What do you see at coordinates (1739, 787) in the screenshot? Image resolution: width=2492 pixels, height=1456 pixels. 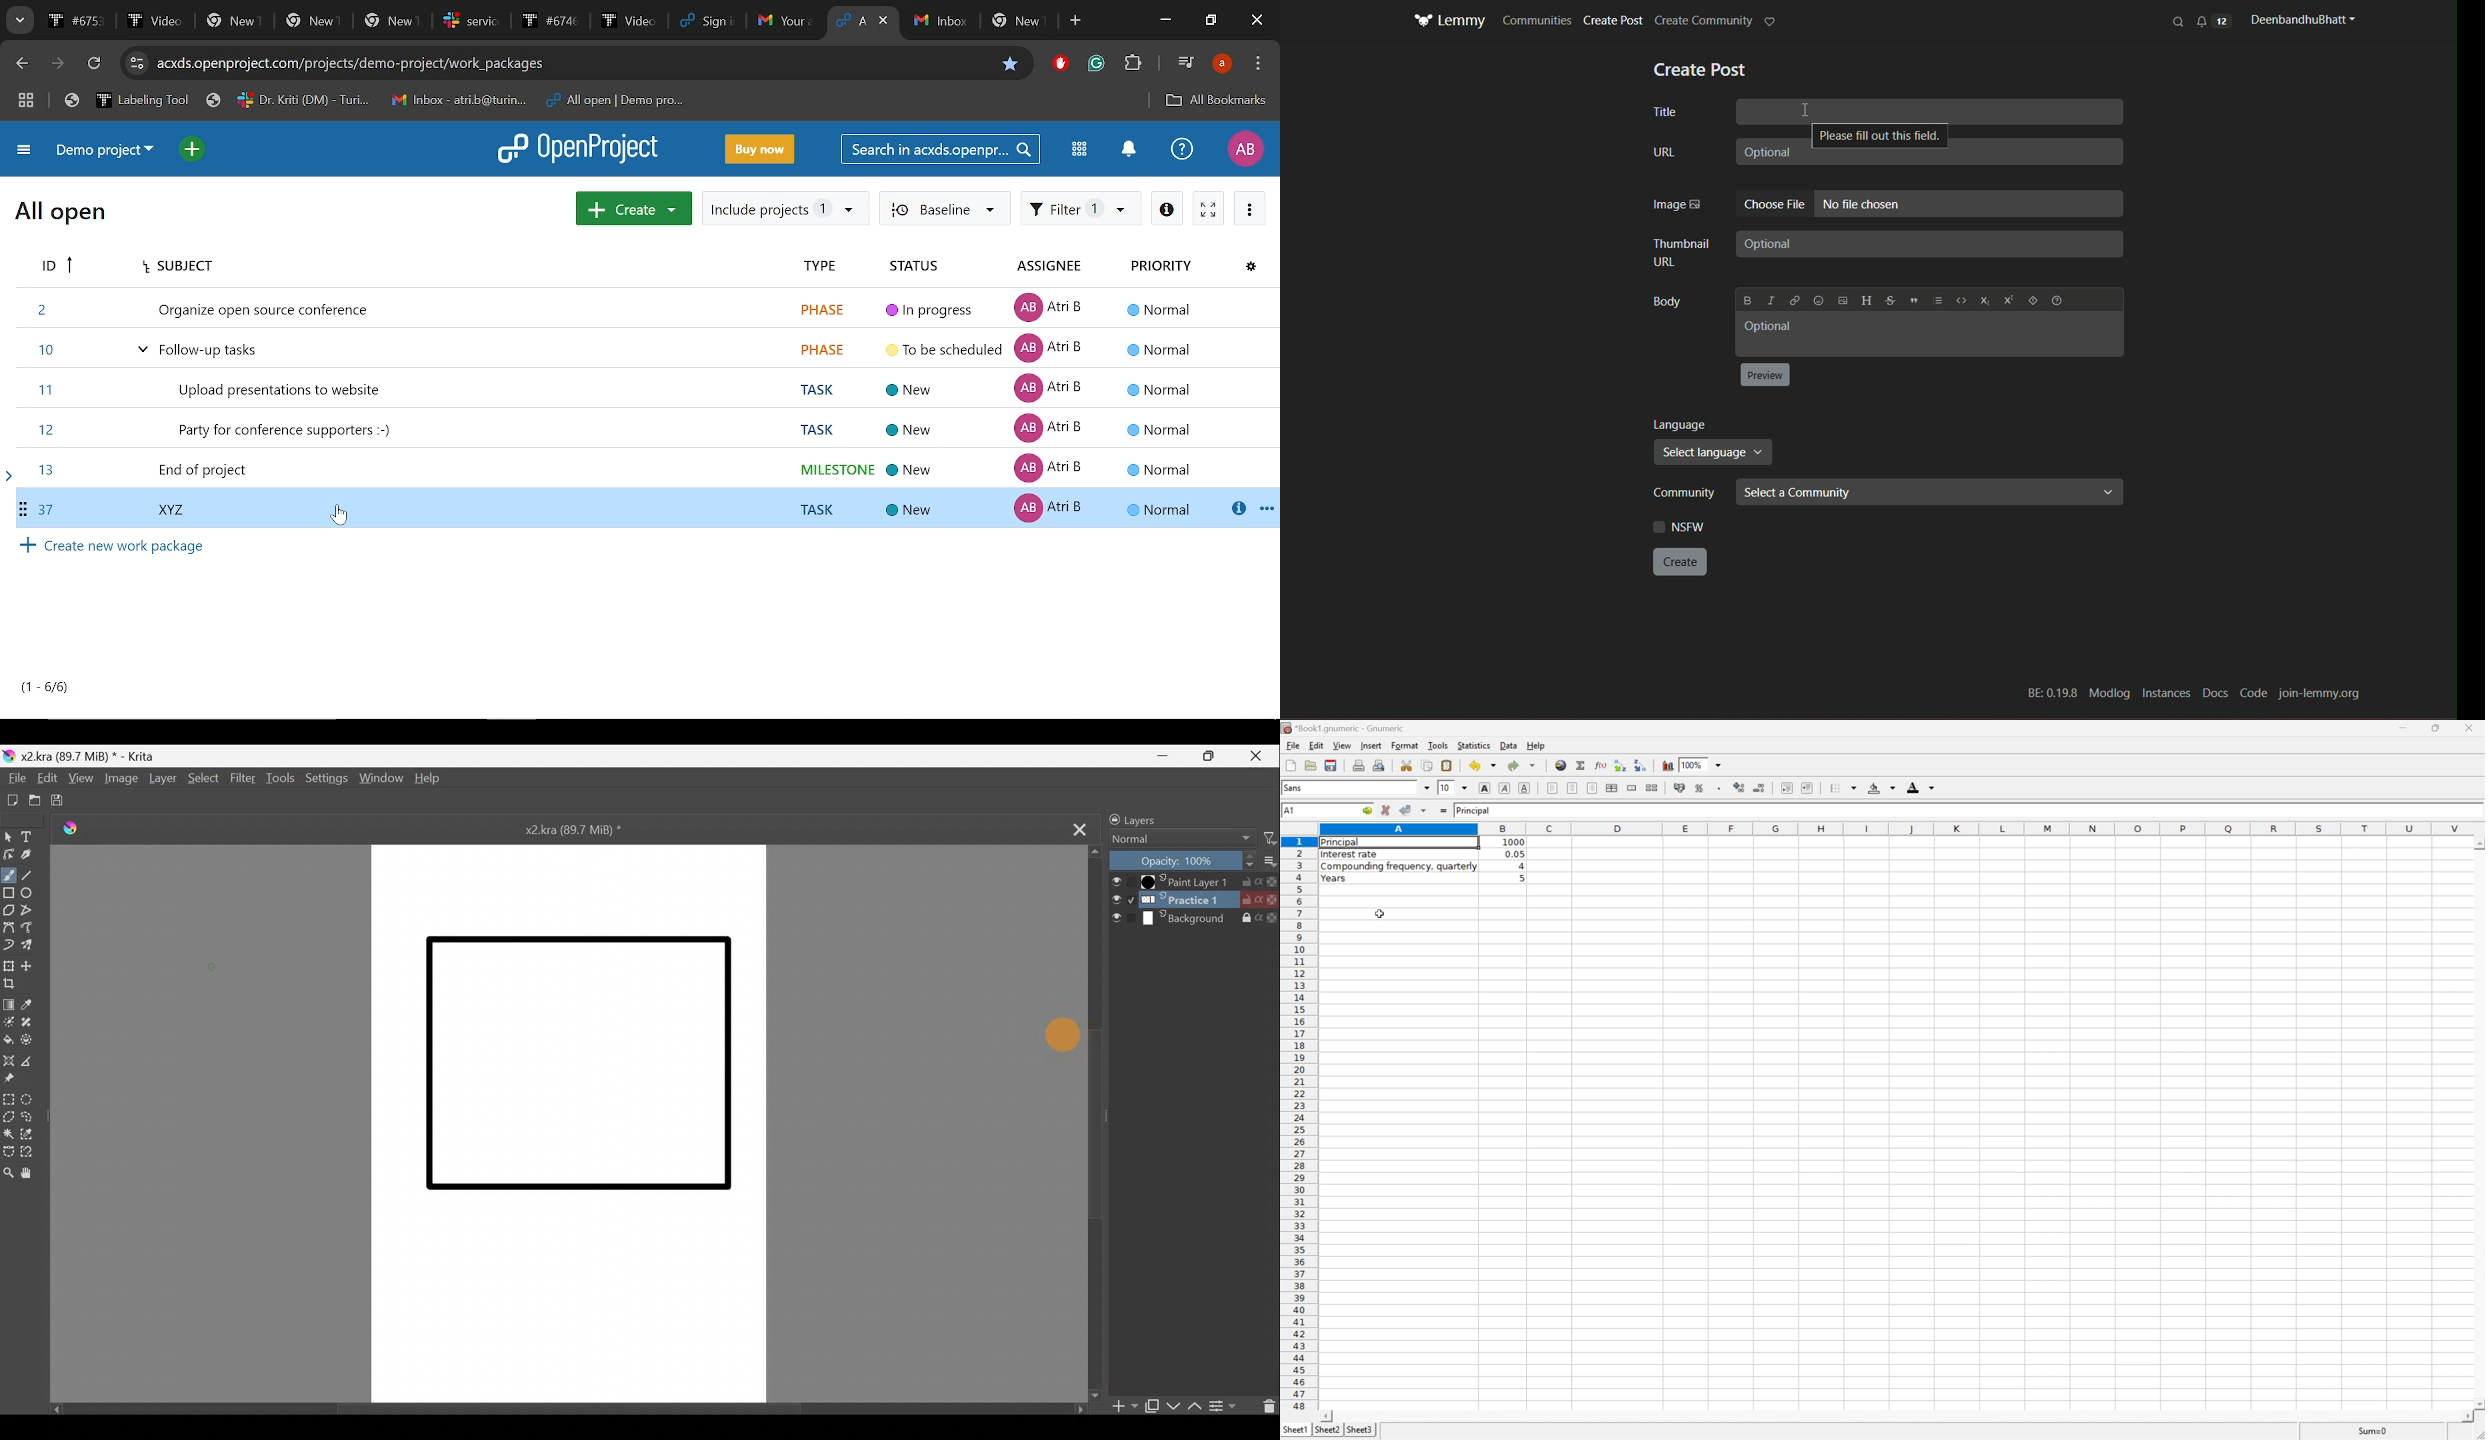 I see `increase number of decimals displayed` at bounding box center [1739, 787].